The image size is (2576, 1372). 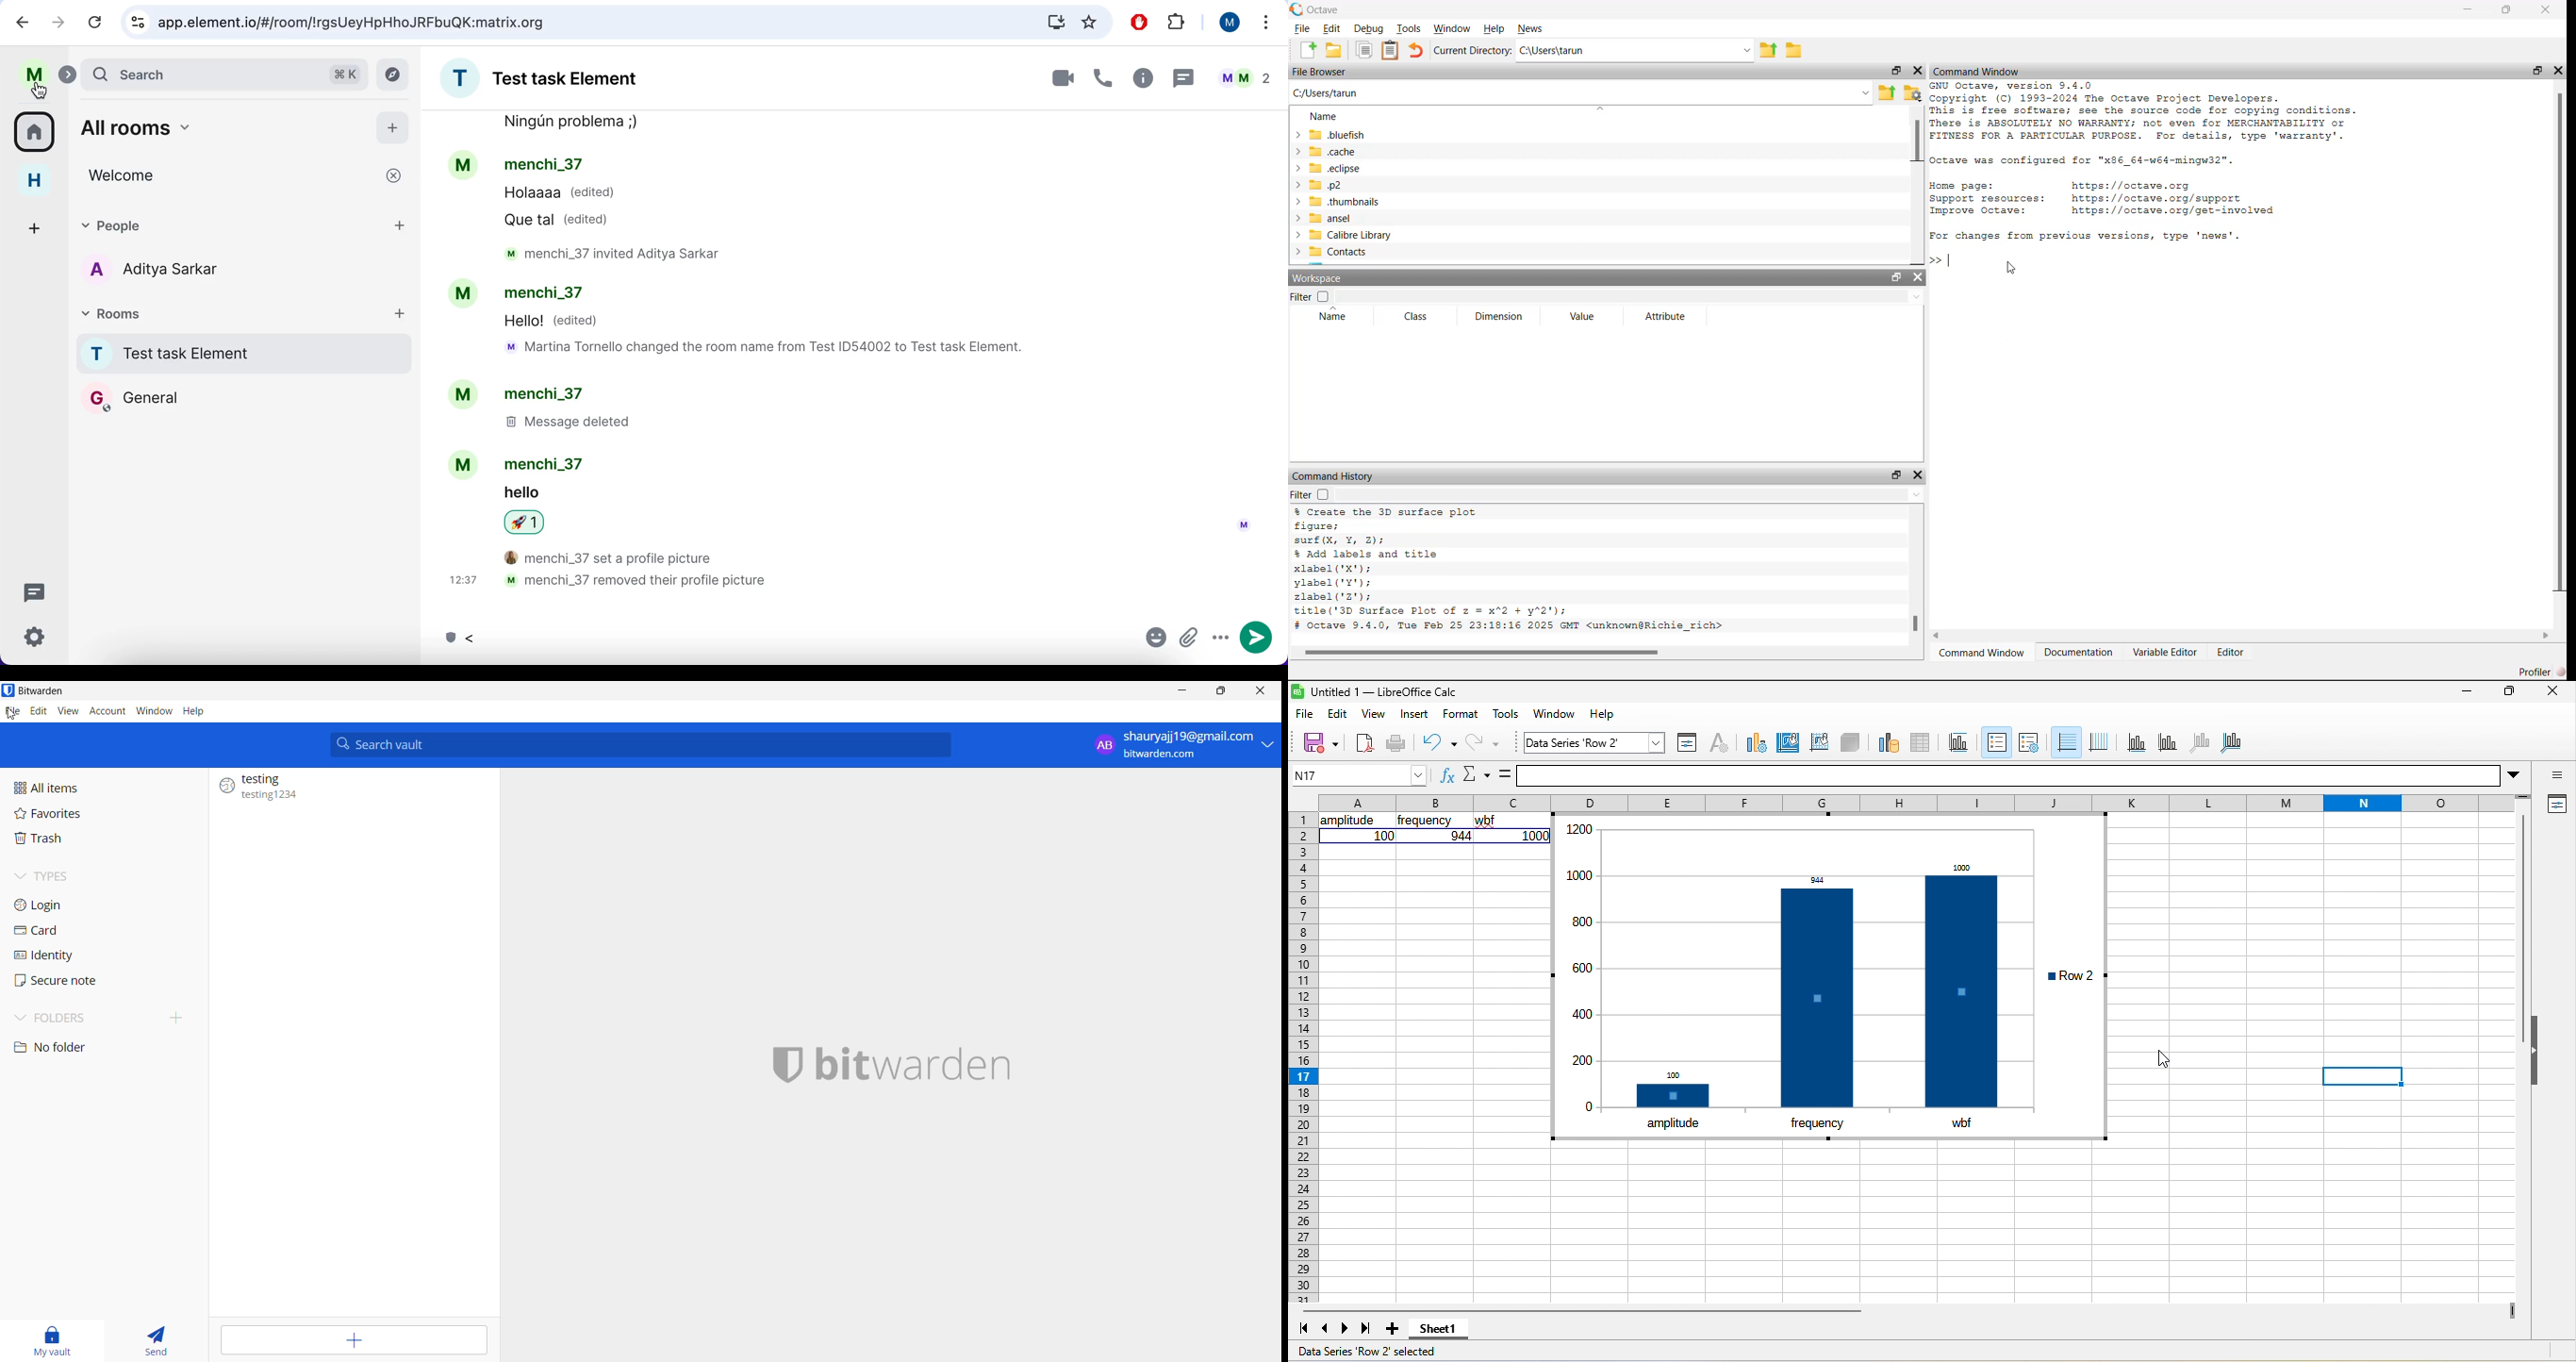 What do you see at coordinates (1333, 316) in the screenshot?
I see `Name` at bounding box center [1333, 316].